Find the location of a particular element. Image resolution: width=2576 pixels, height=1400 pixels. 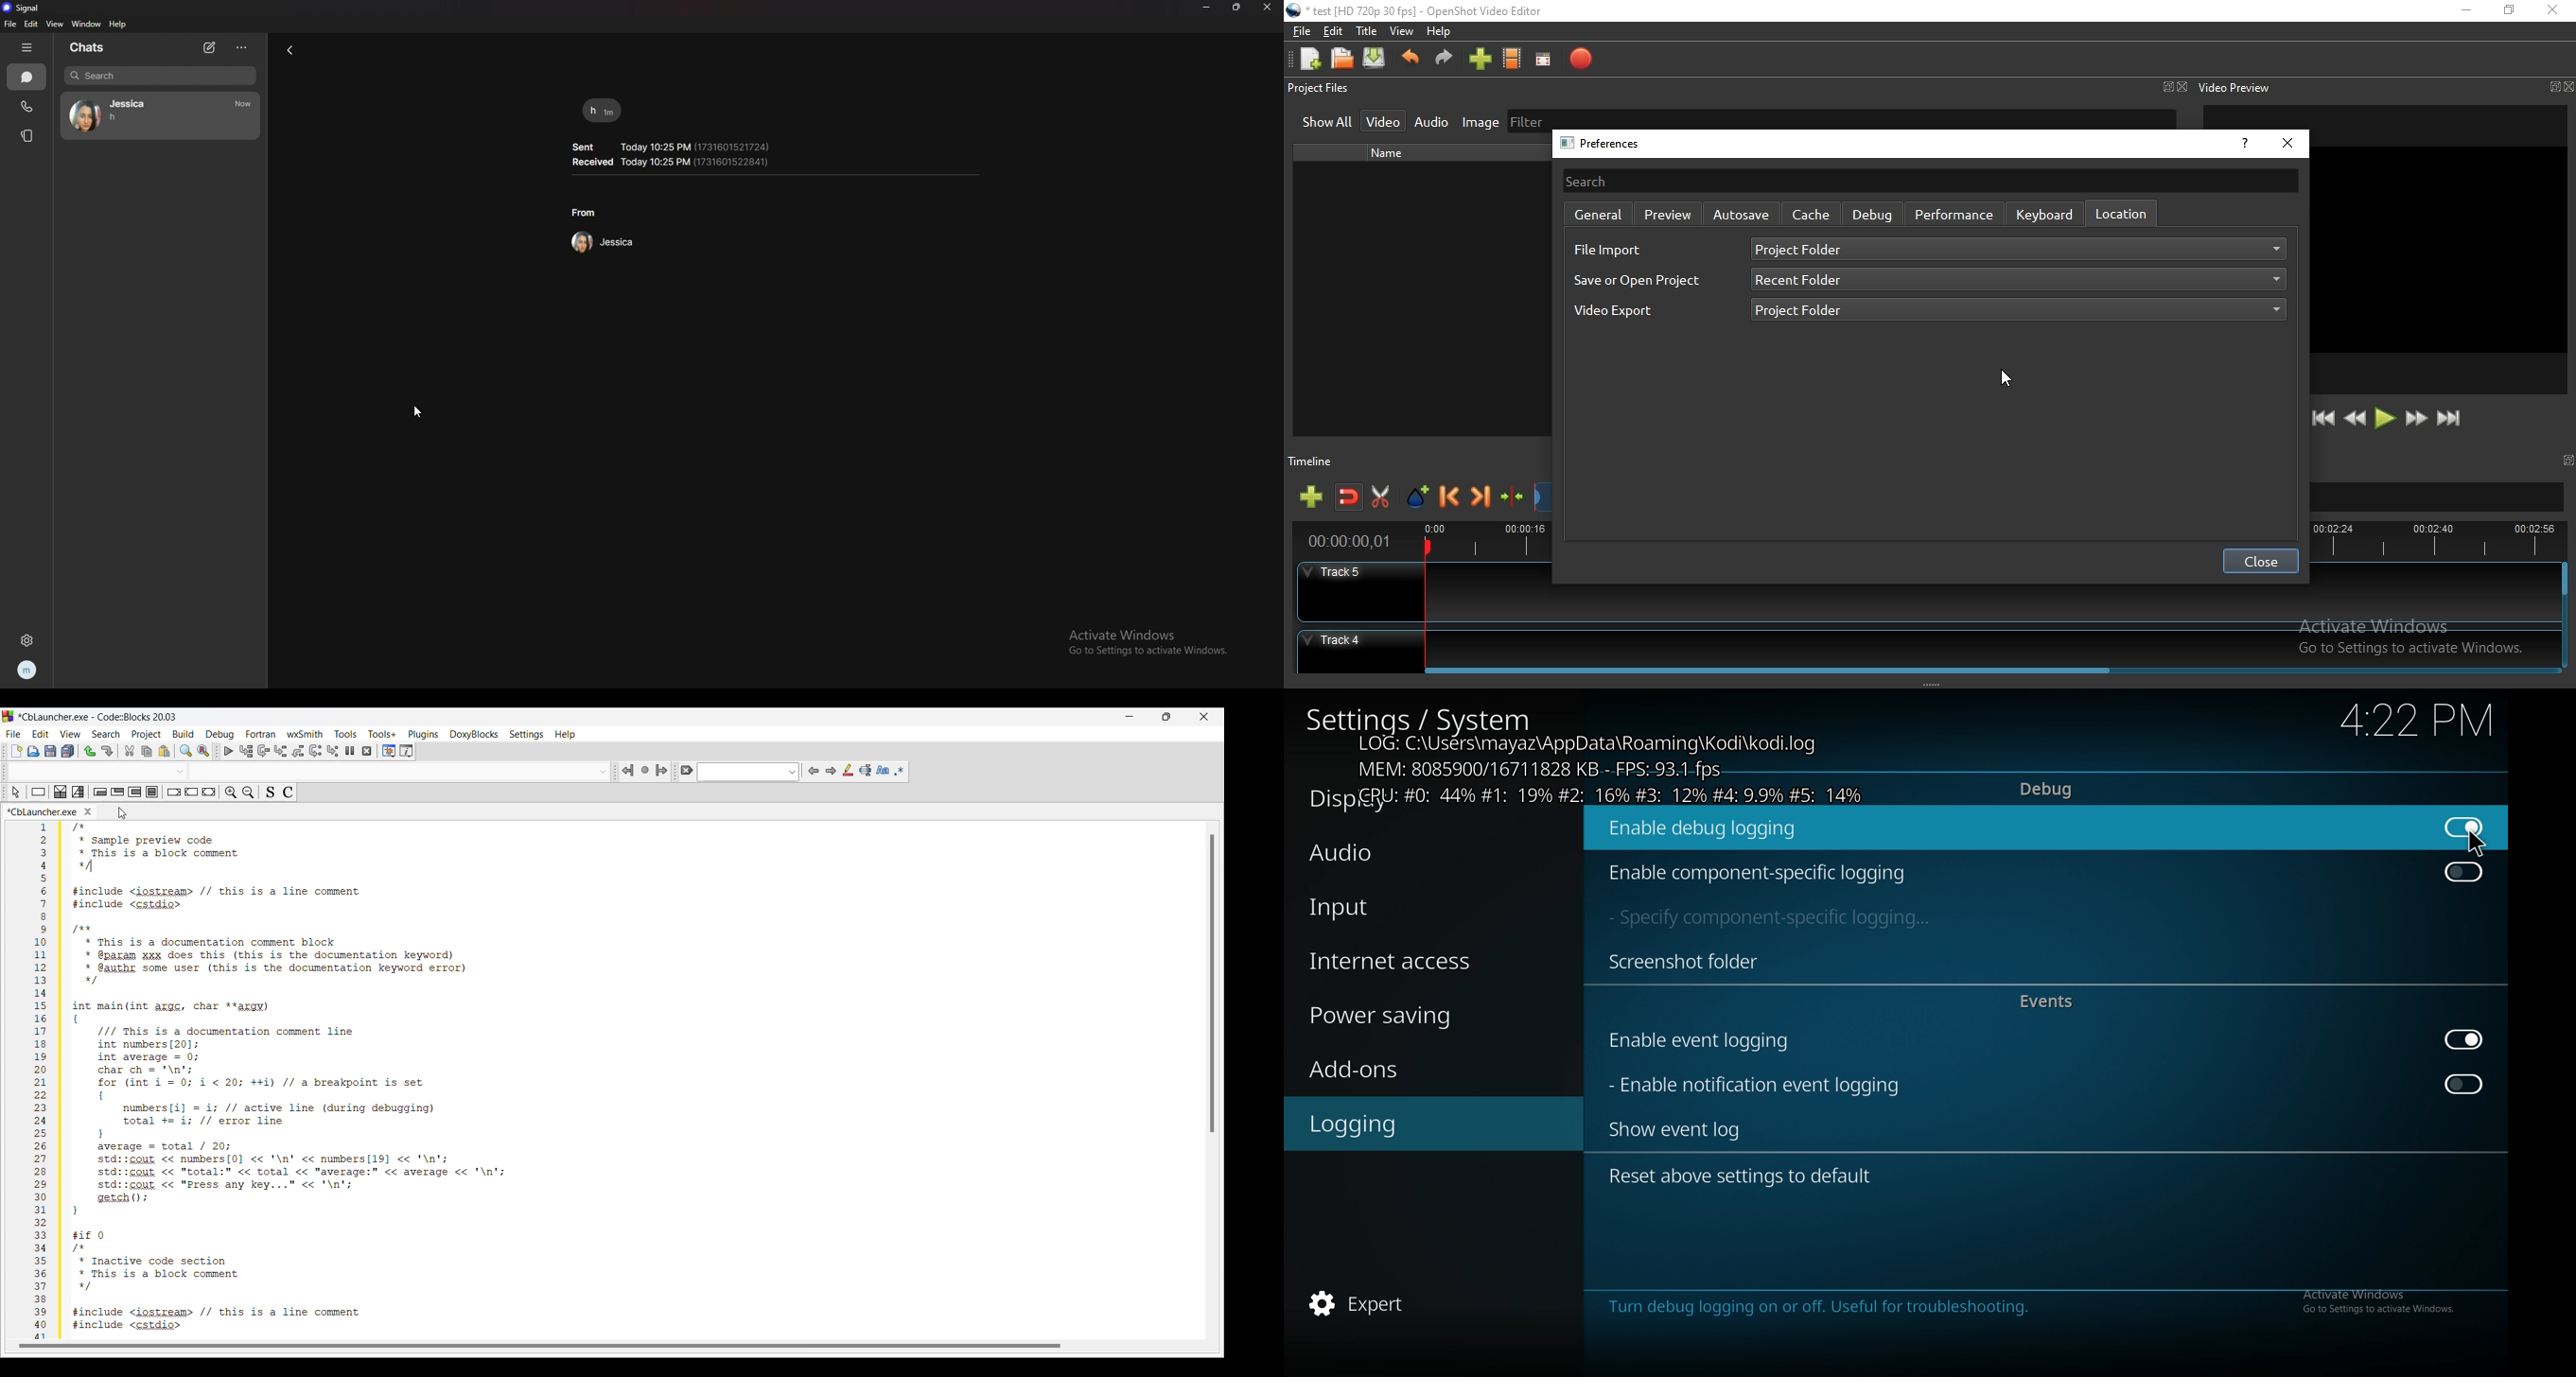

add ons is located at coordinates (1418, 1068).